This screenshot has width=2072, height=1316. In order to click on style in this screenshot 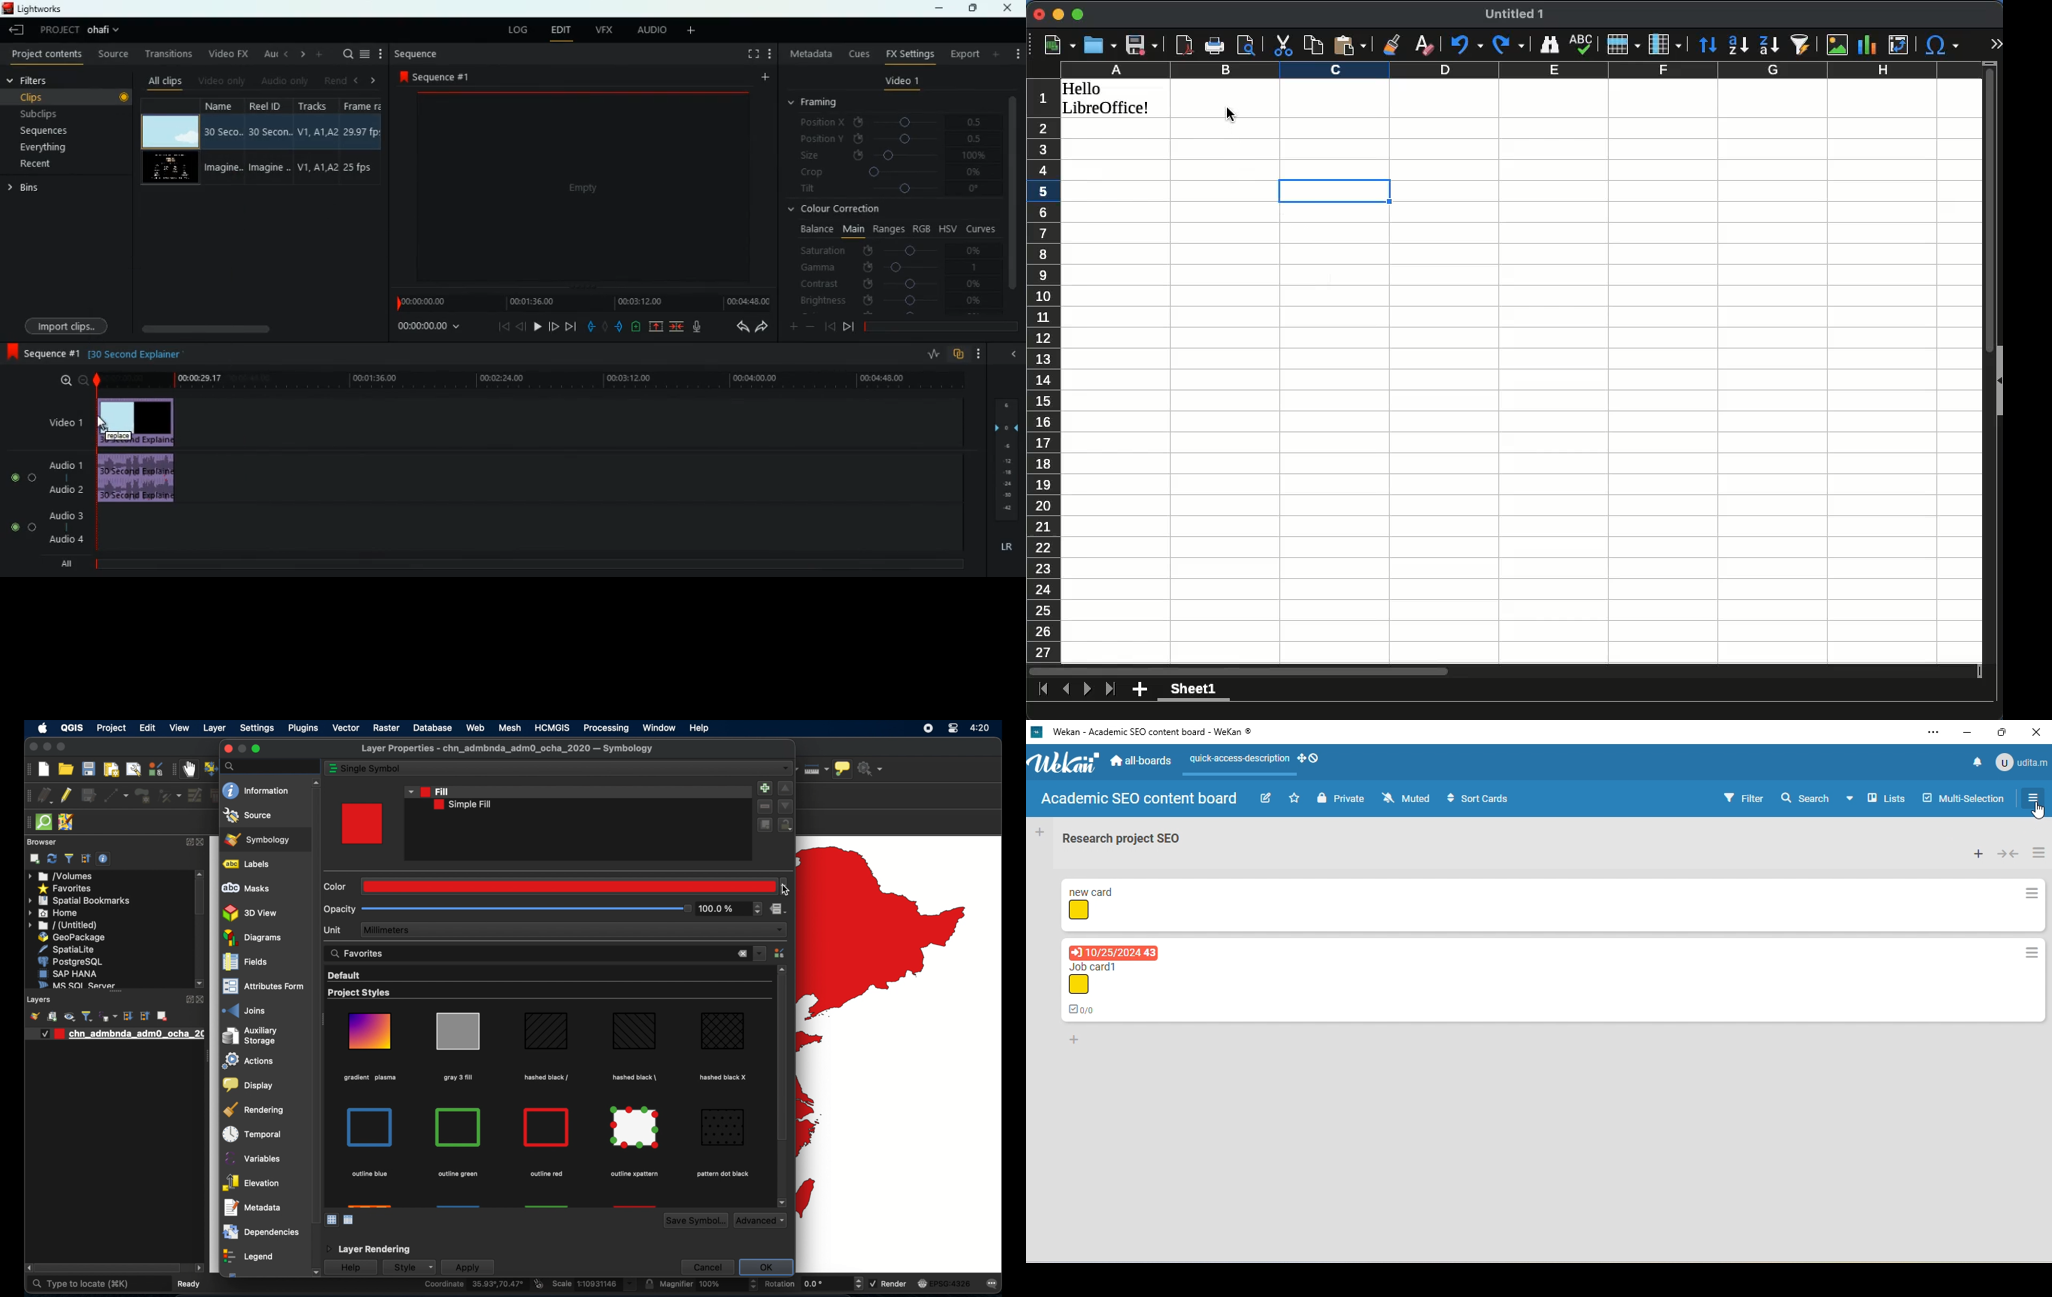, I will do `click(408, 1267)`.